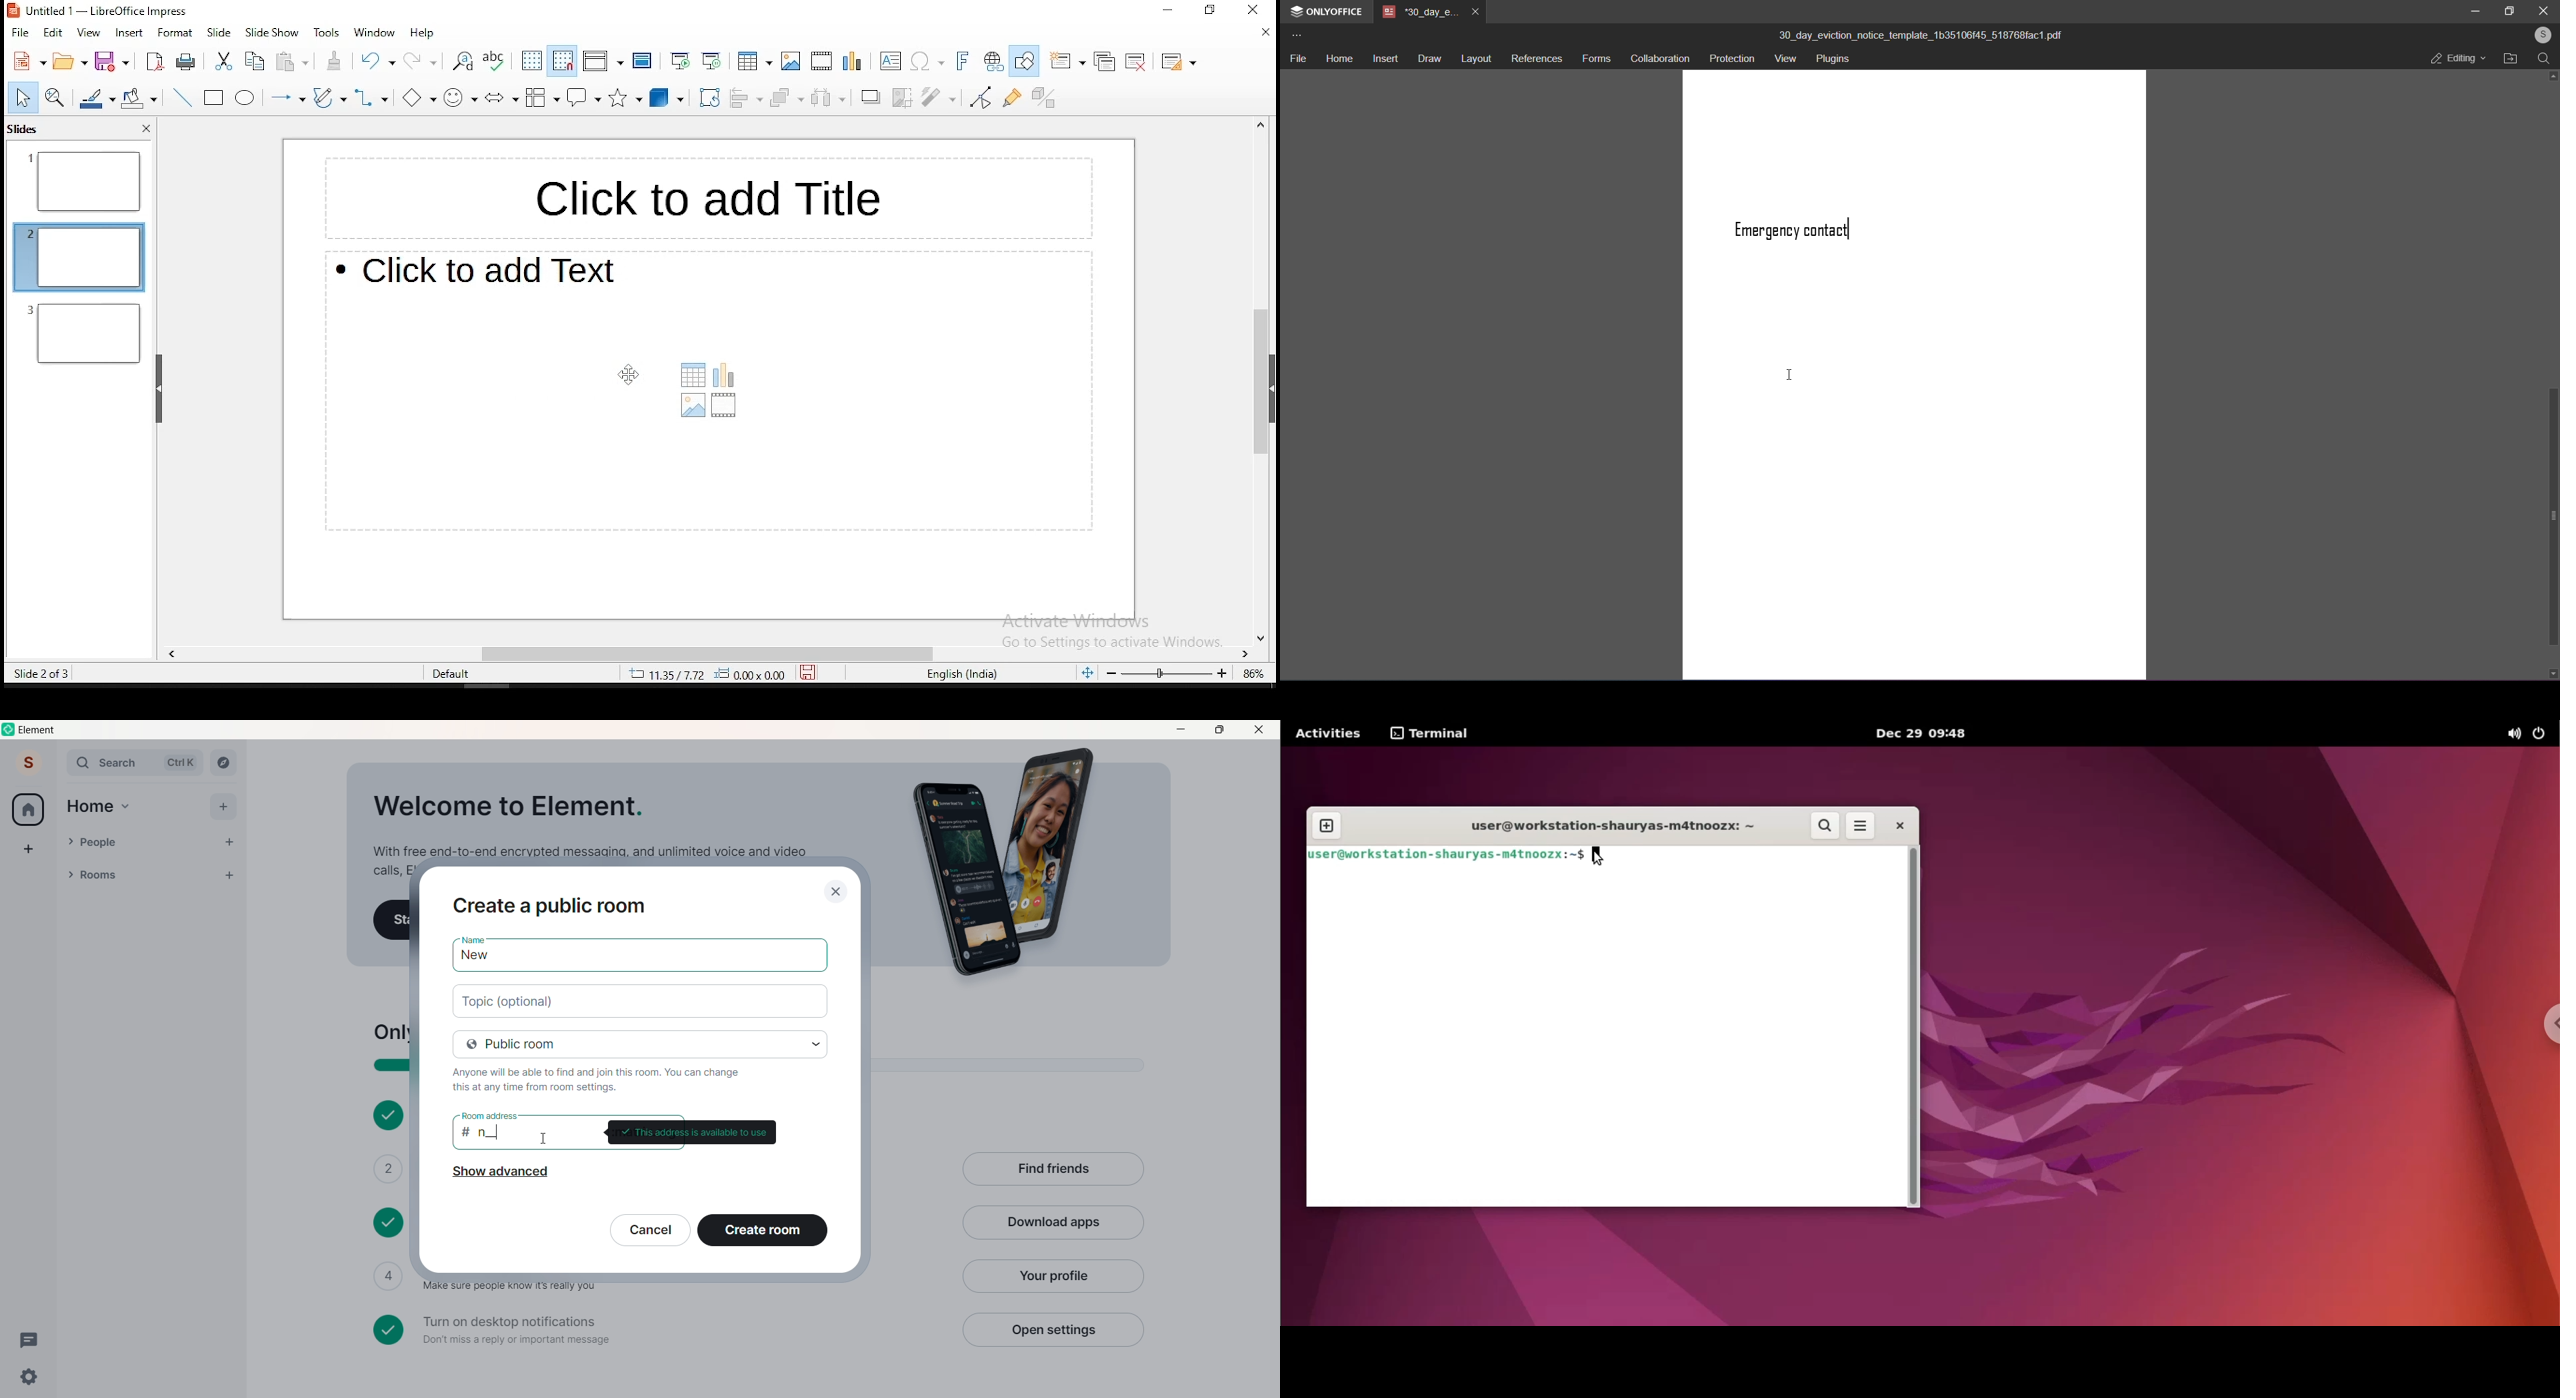 This screenshot has width=2576, height=1400. What do you see at coordinates (1053, 1224) in the screenshot?
I see `Download APp` at bounding box center [1053, 1224].